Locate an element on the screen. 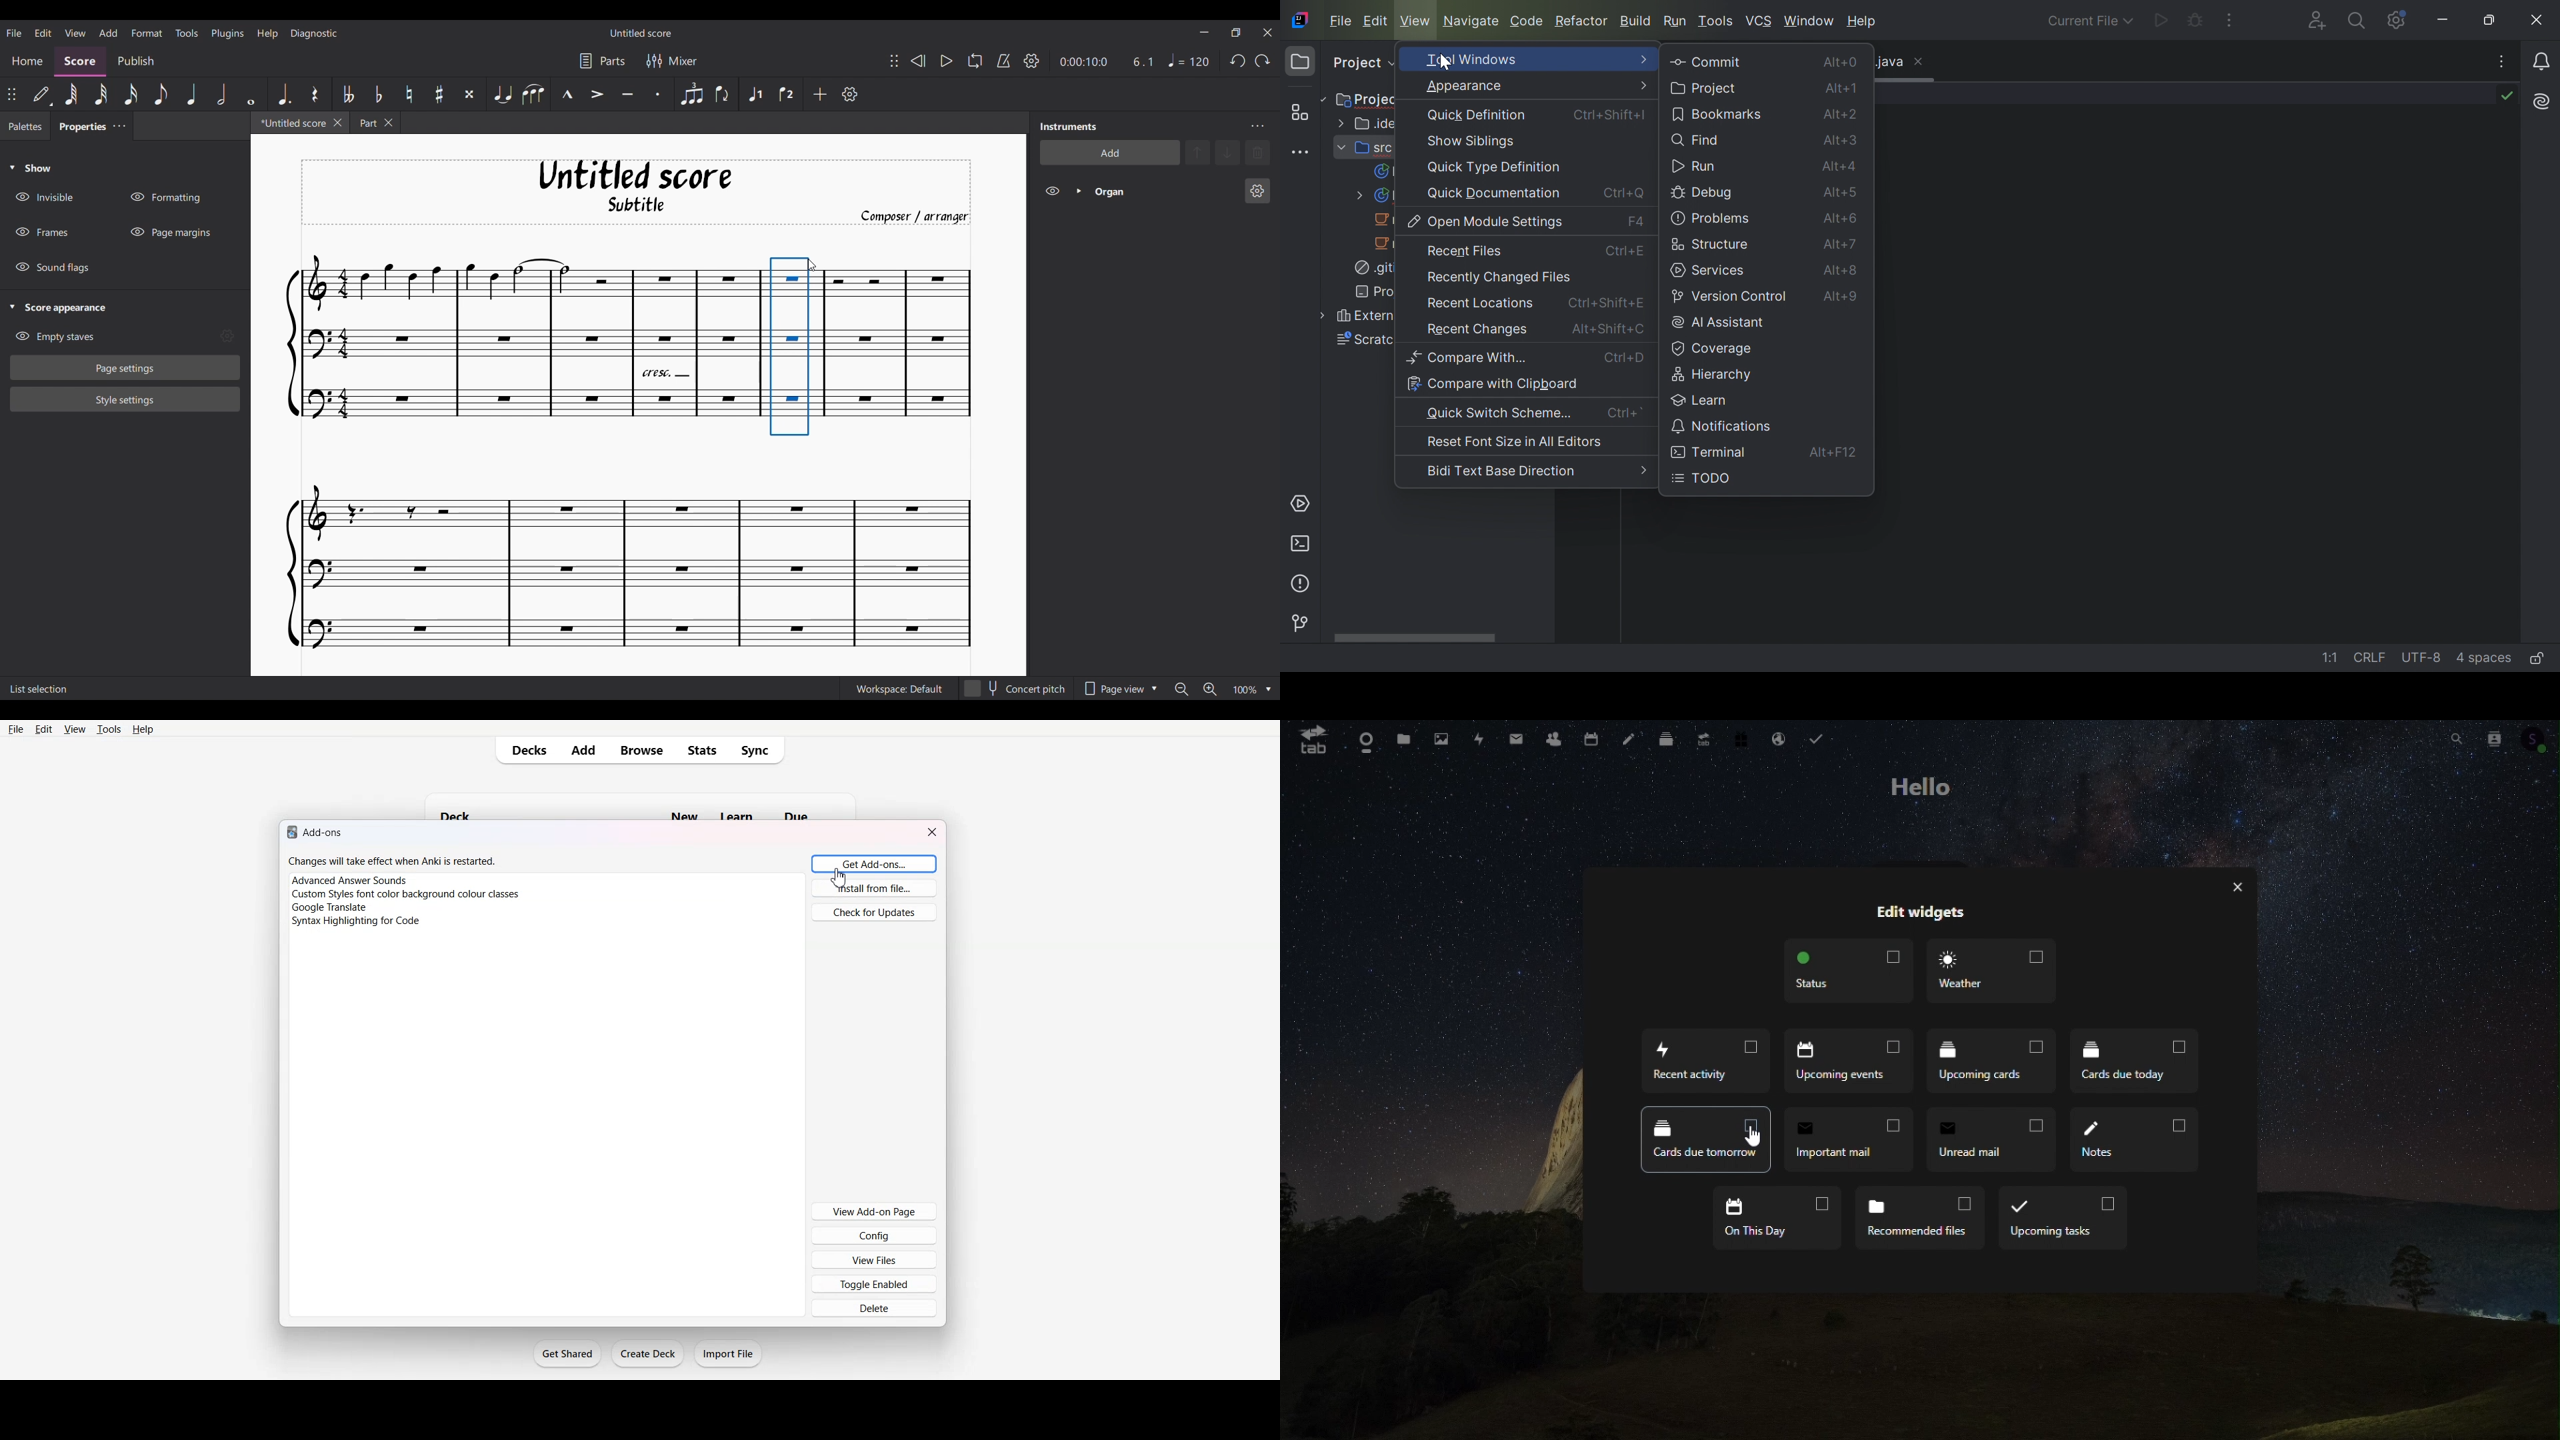 The image size is (2576, 1456). Find is located at coordinates (1699, 143).